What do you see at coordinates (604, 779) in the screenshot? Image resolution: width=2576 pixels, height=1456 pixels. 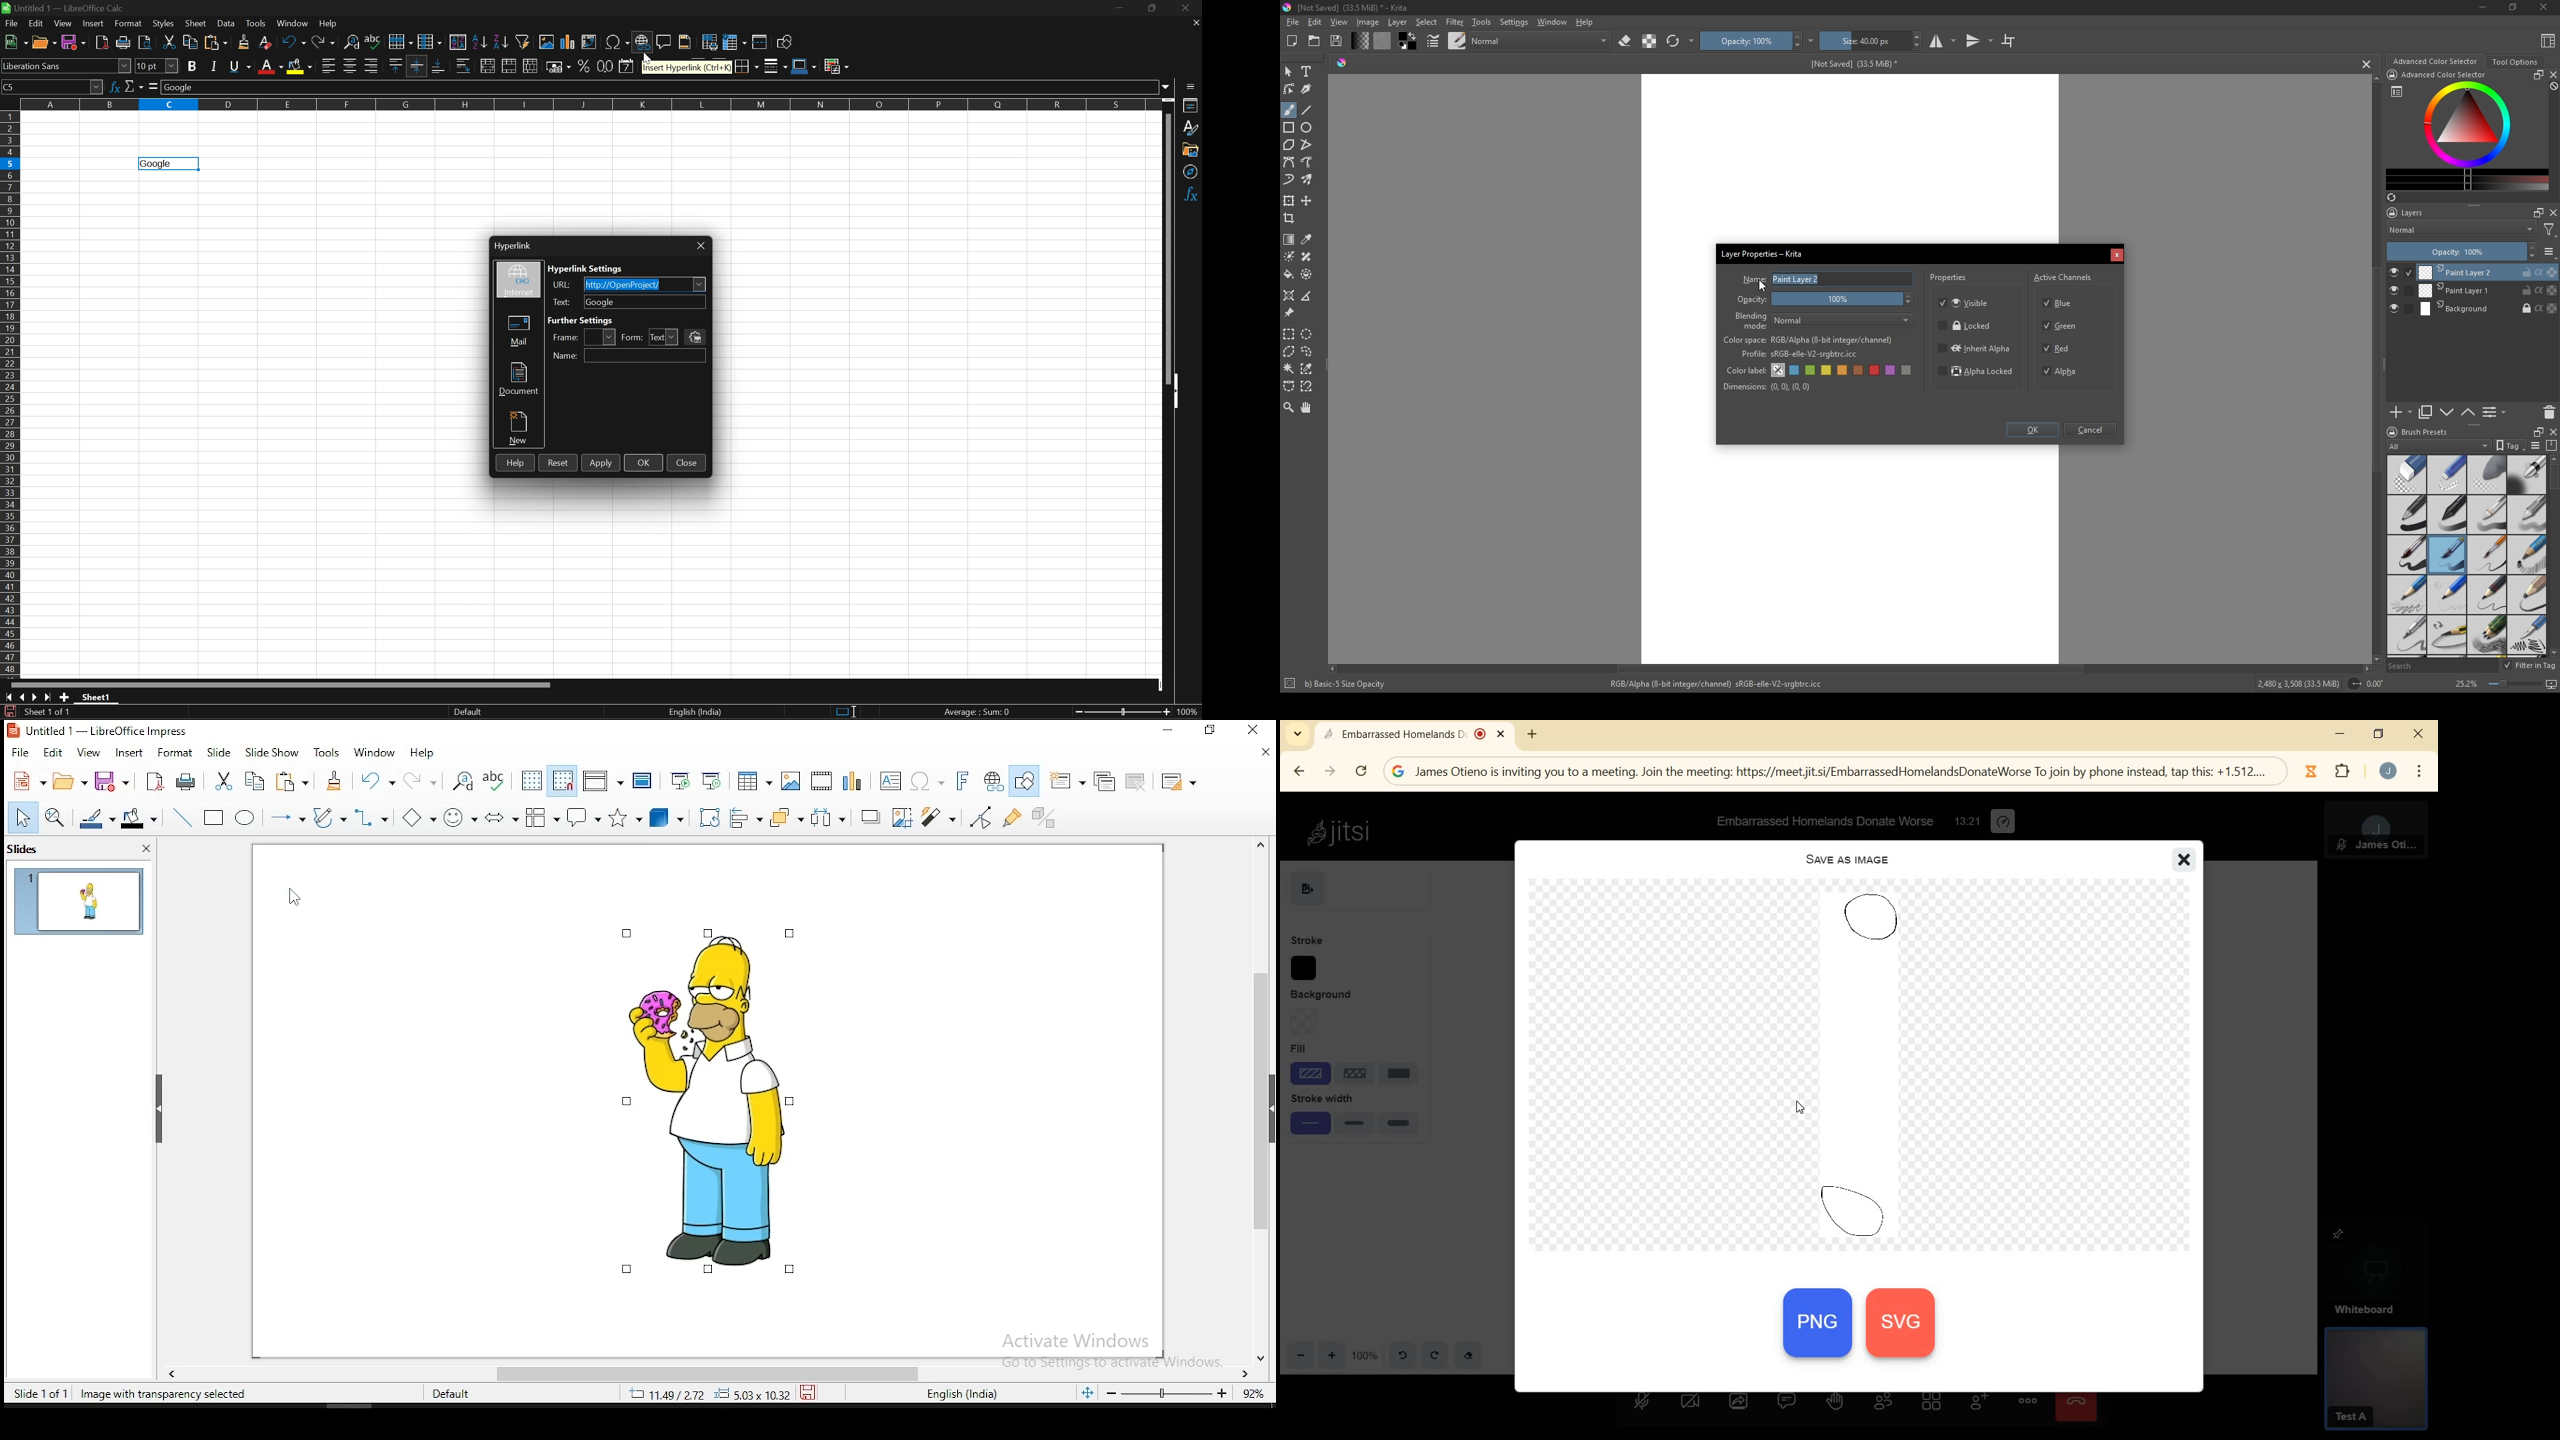 I see `display views` at bounding box center [604, 779].